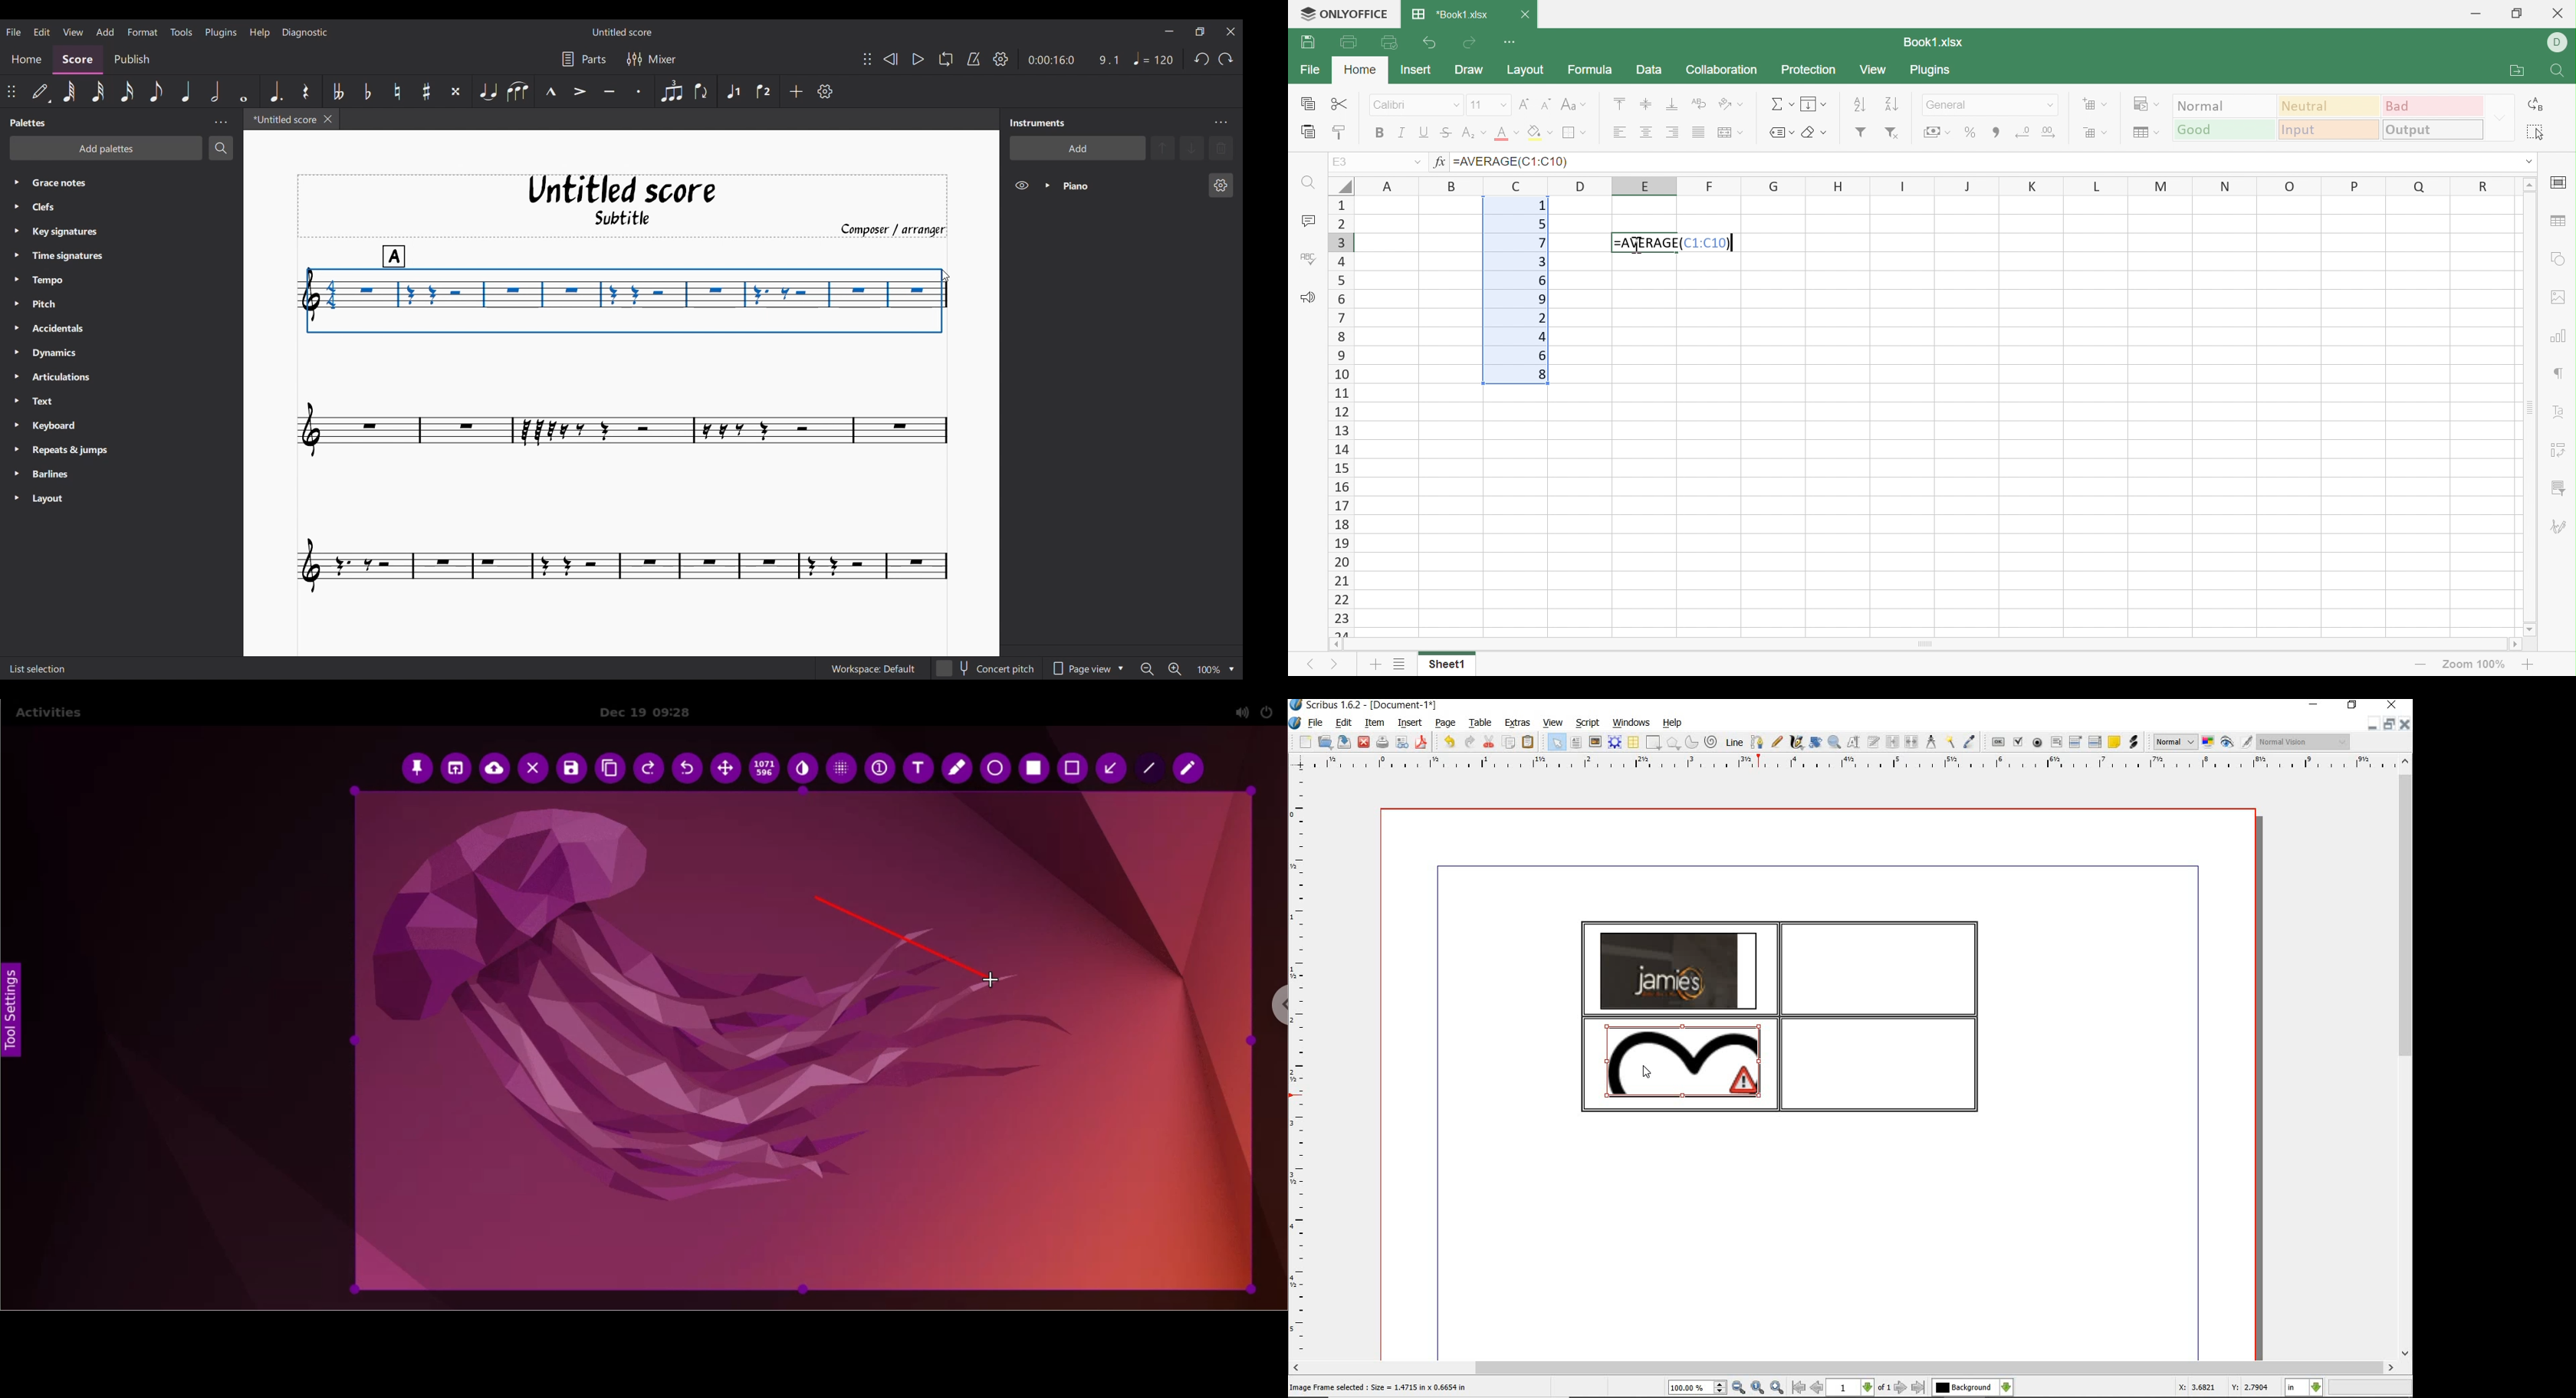 The width and height of the screenshot is (2576, 1400). I want to click on Text Art settings, so click(2559, 414).